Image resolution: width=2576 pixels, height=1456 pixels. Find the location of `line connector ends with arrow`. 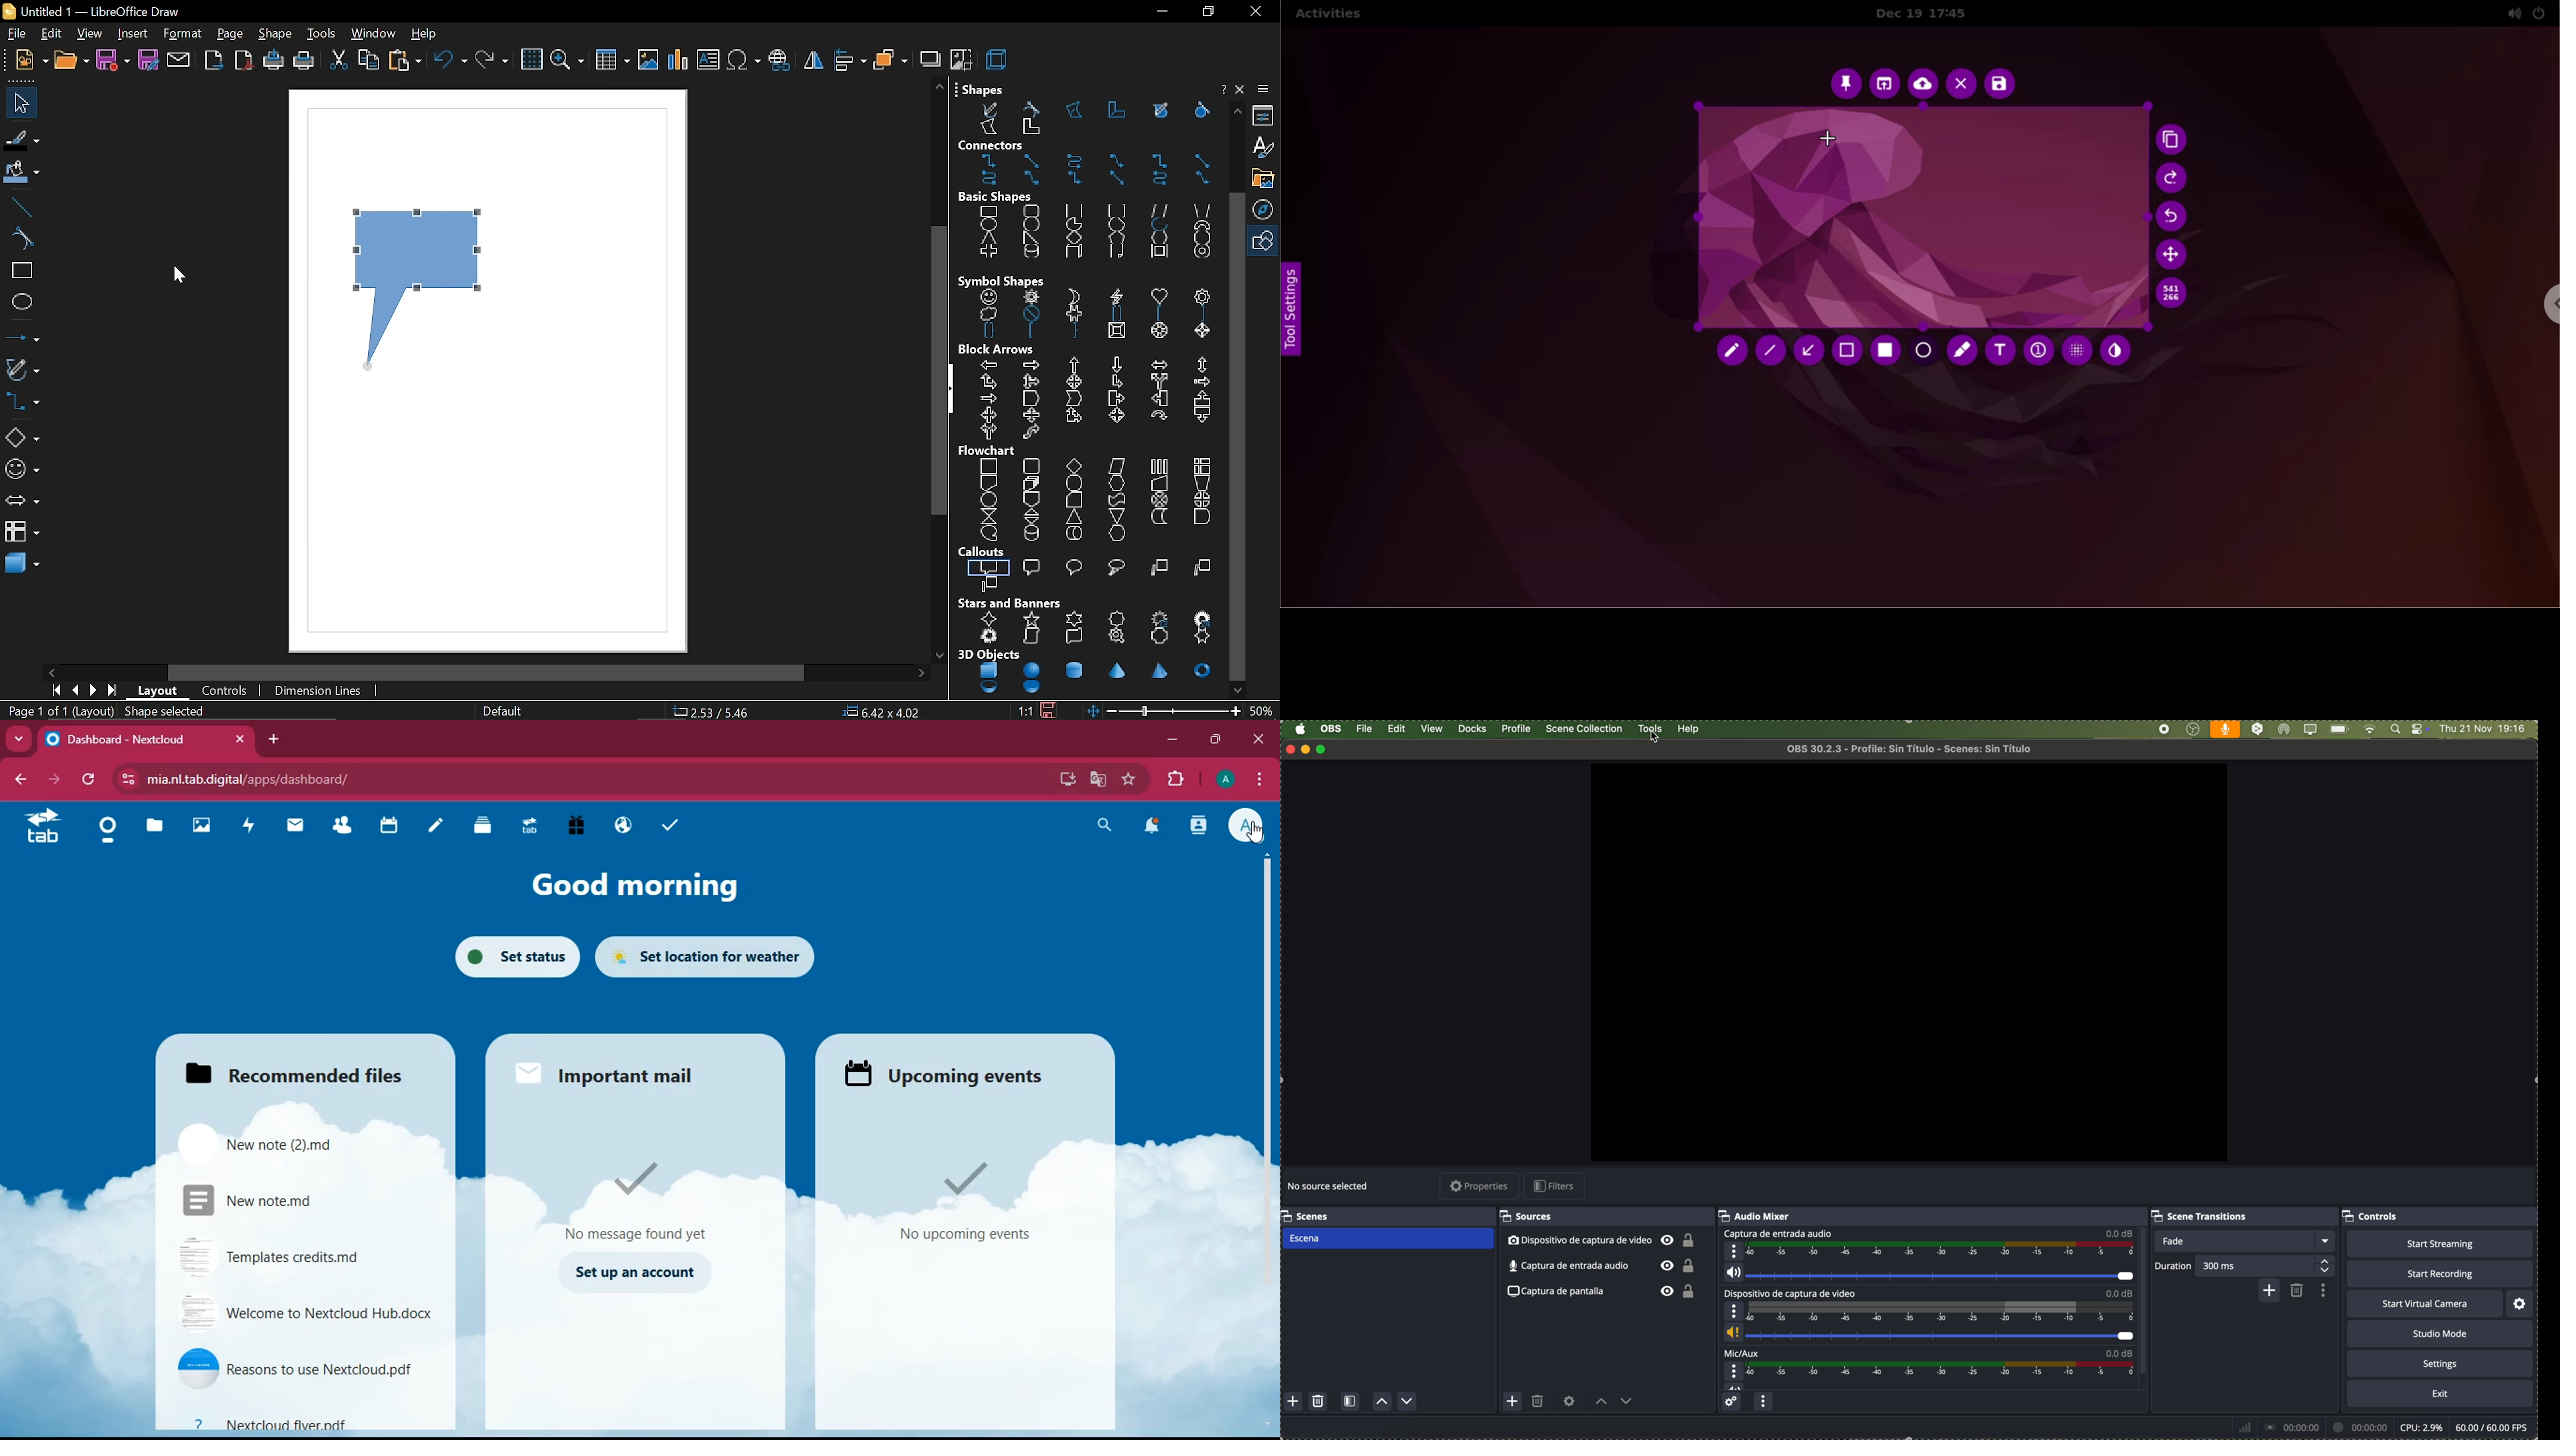

line connector ends with arrow is located at coordinates (1118, 161).